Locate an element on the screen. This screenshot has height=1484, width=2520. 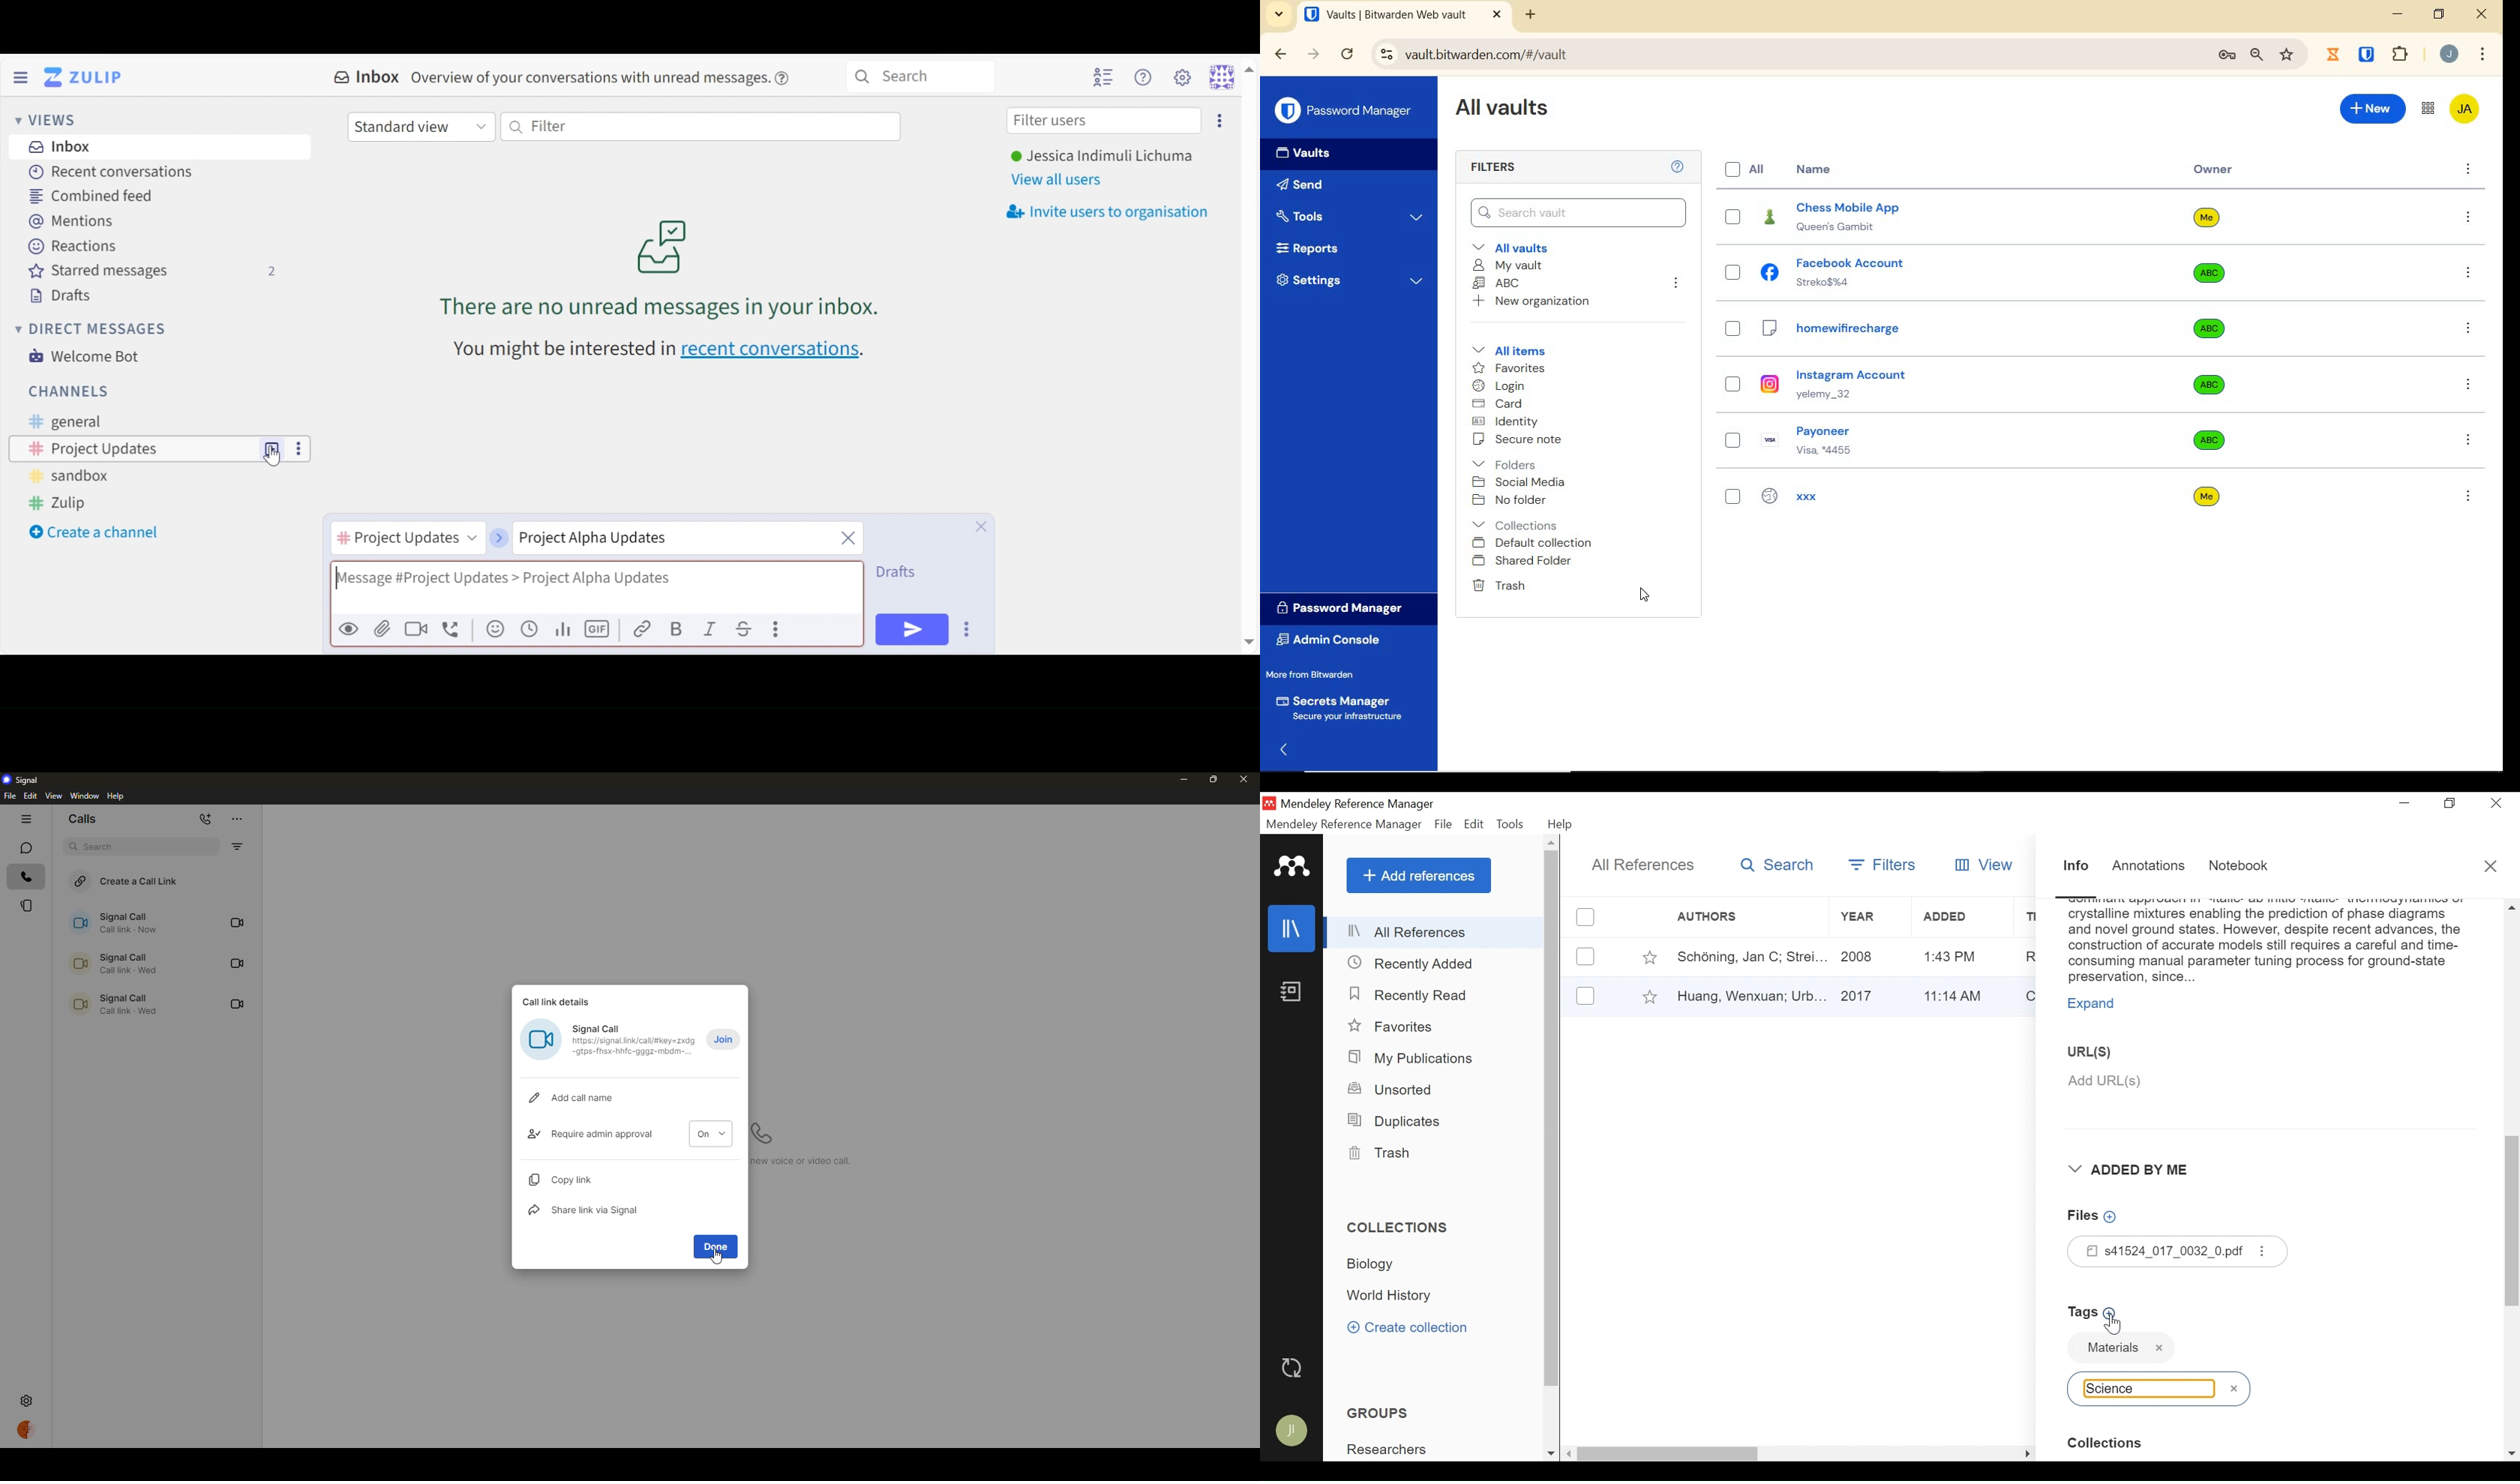
Library is located at coordinates (1292, 928).